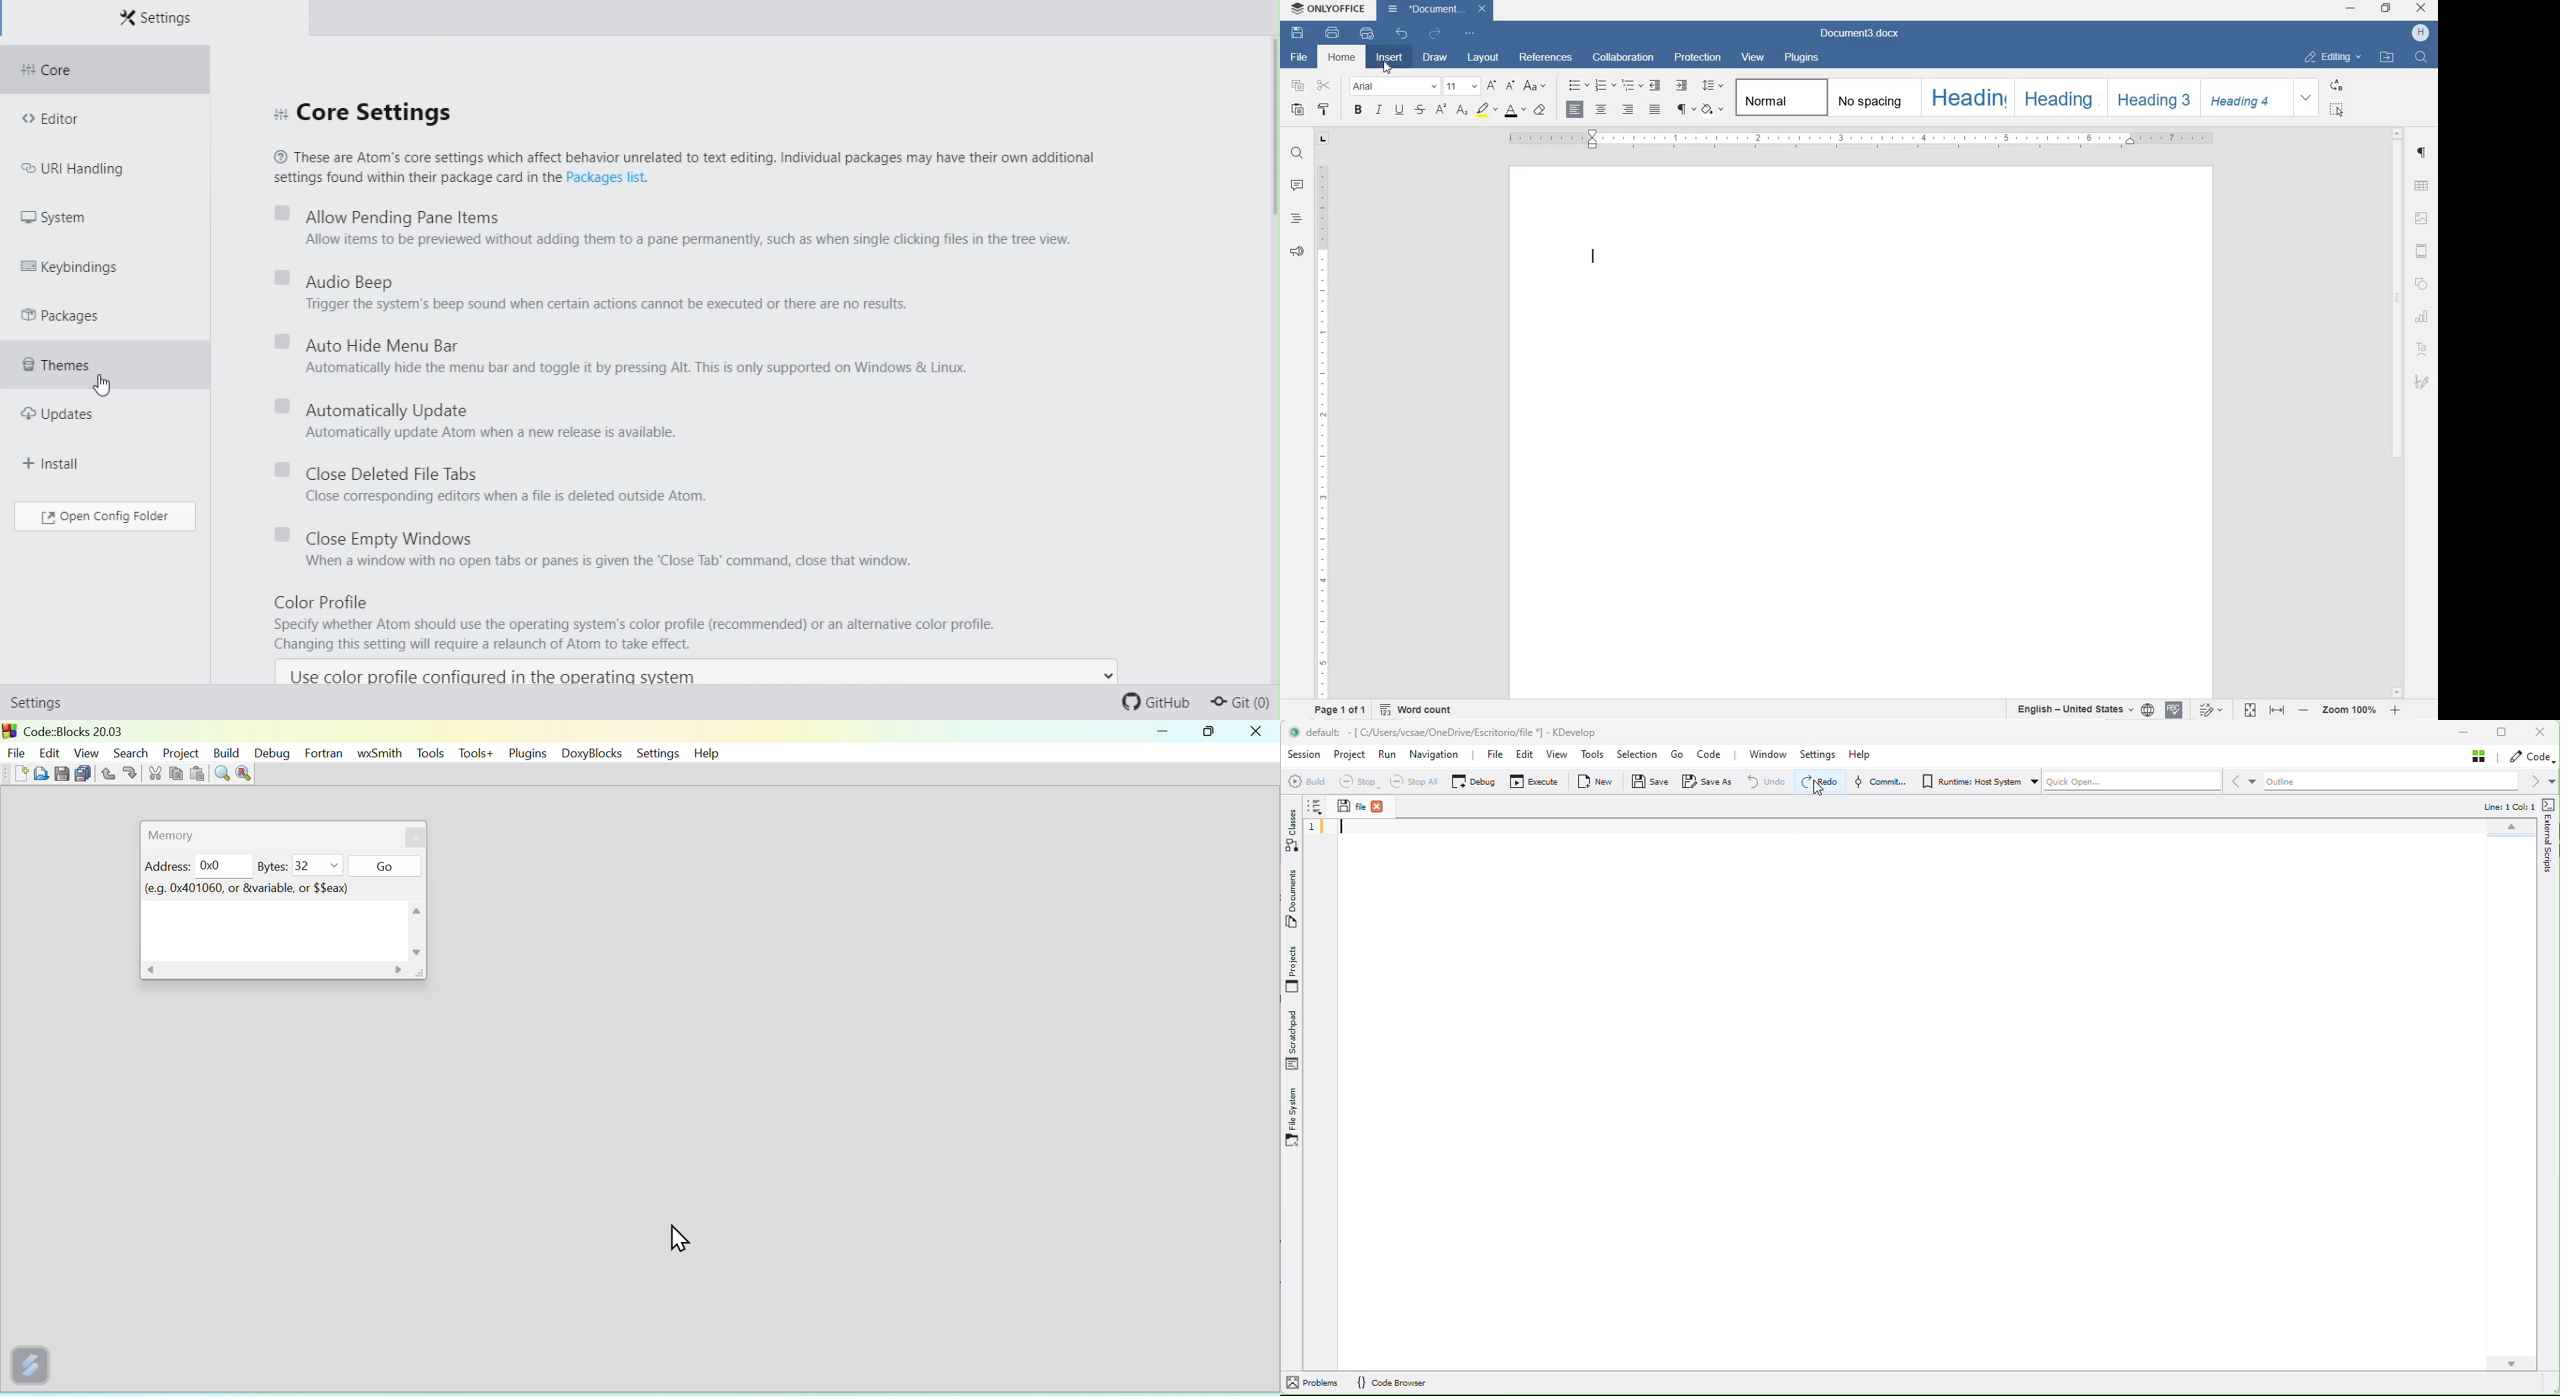  I want to click on Address:, so click(168, 867).